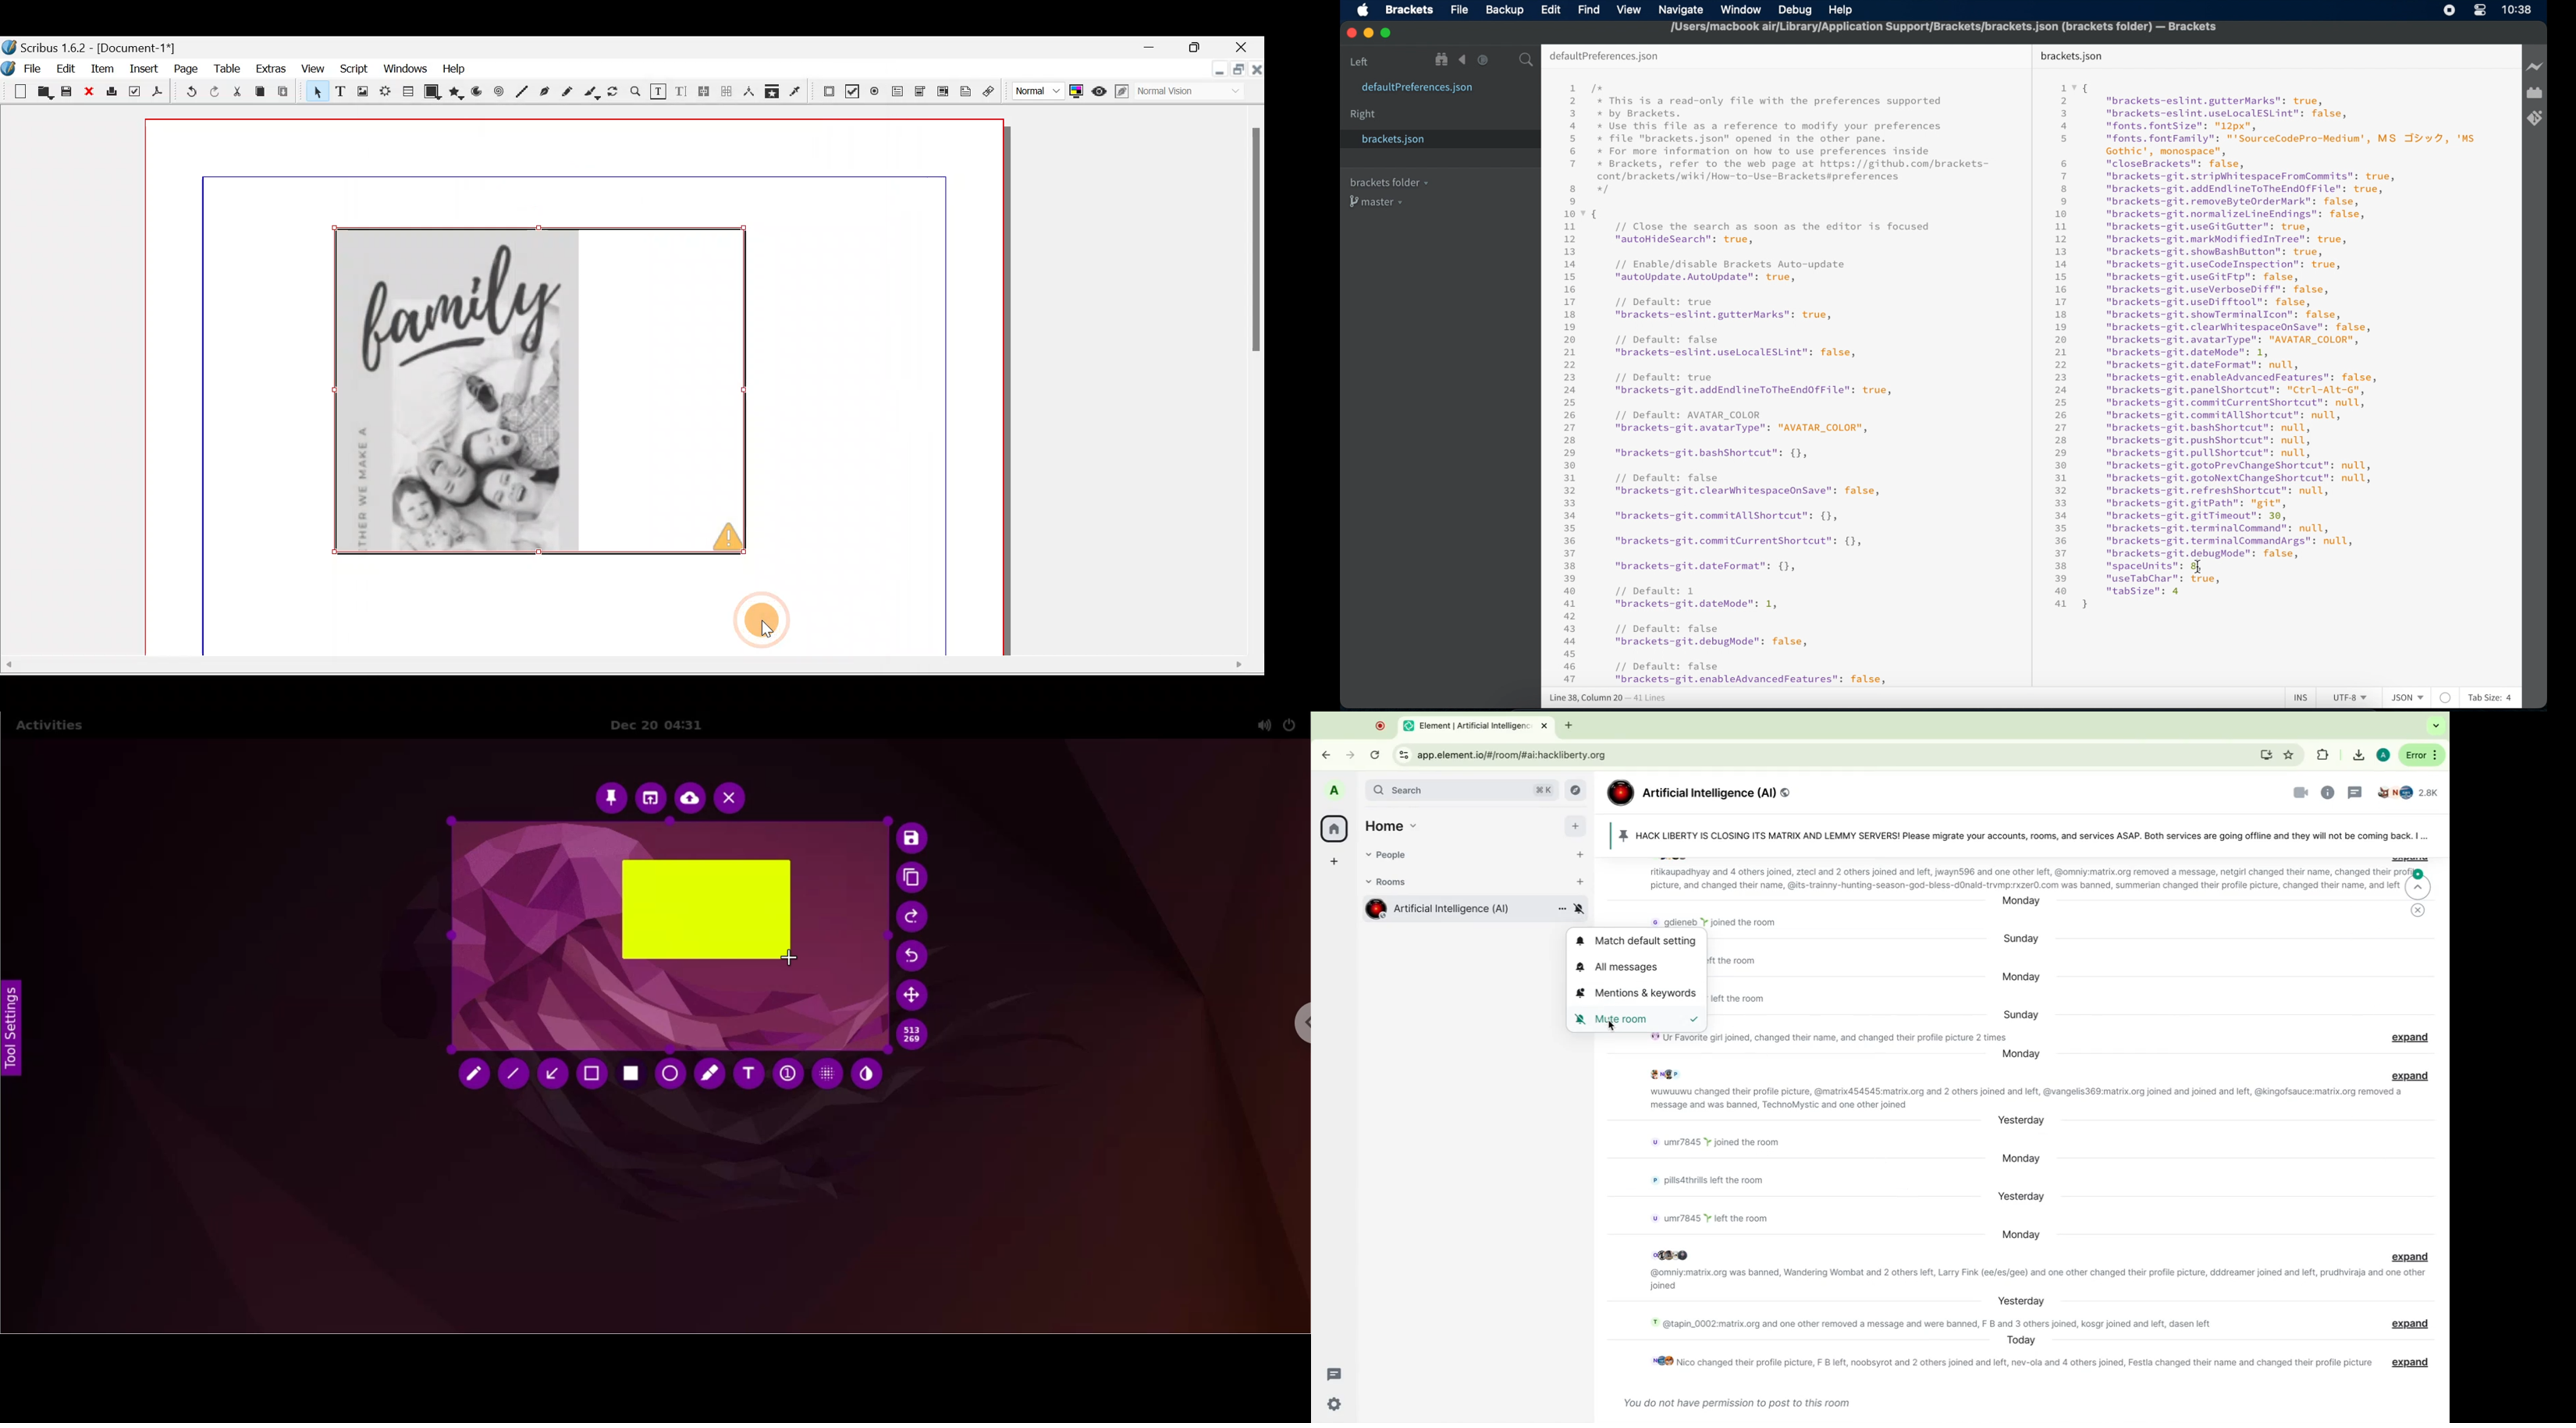 The image size is (2576, 1428). Describe the element at coordinates (1670, 1073) in the screenshot. I see `profile pictures` at that location.